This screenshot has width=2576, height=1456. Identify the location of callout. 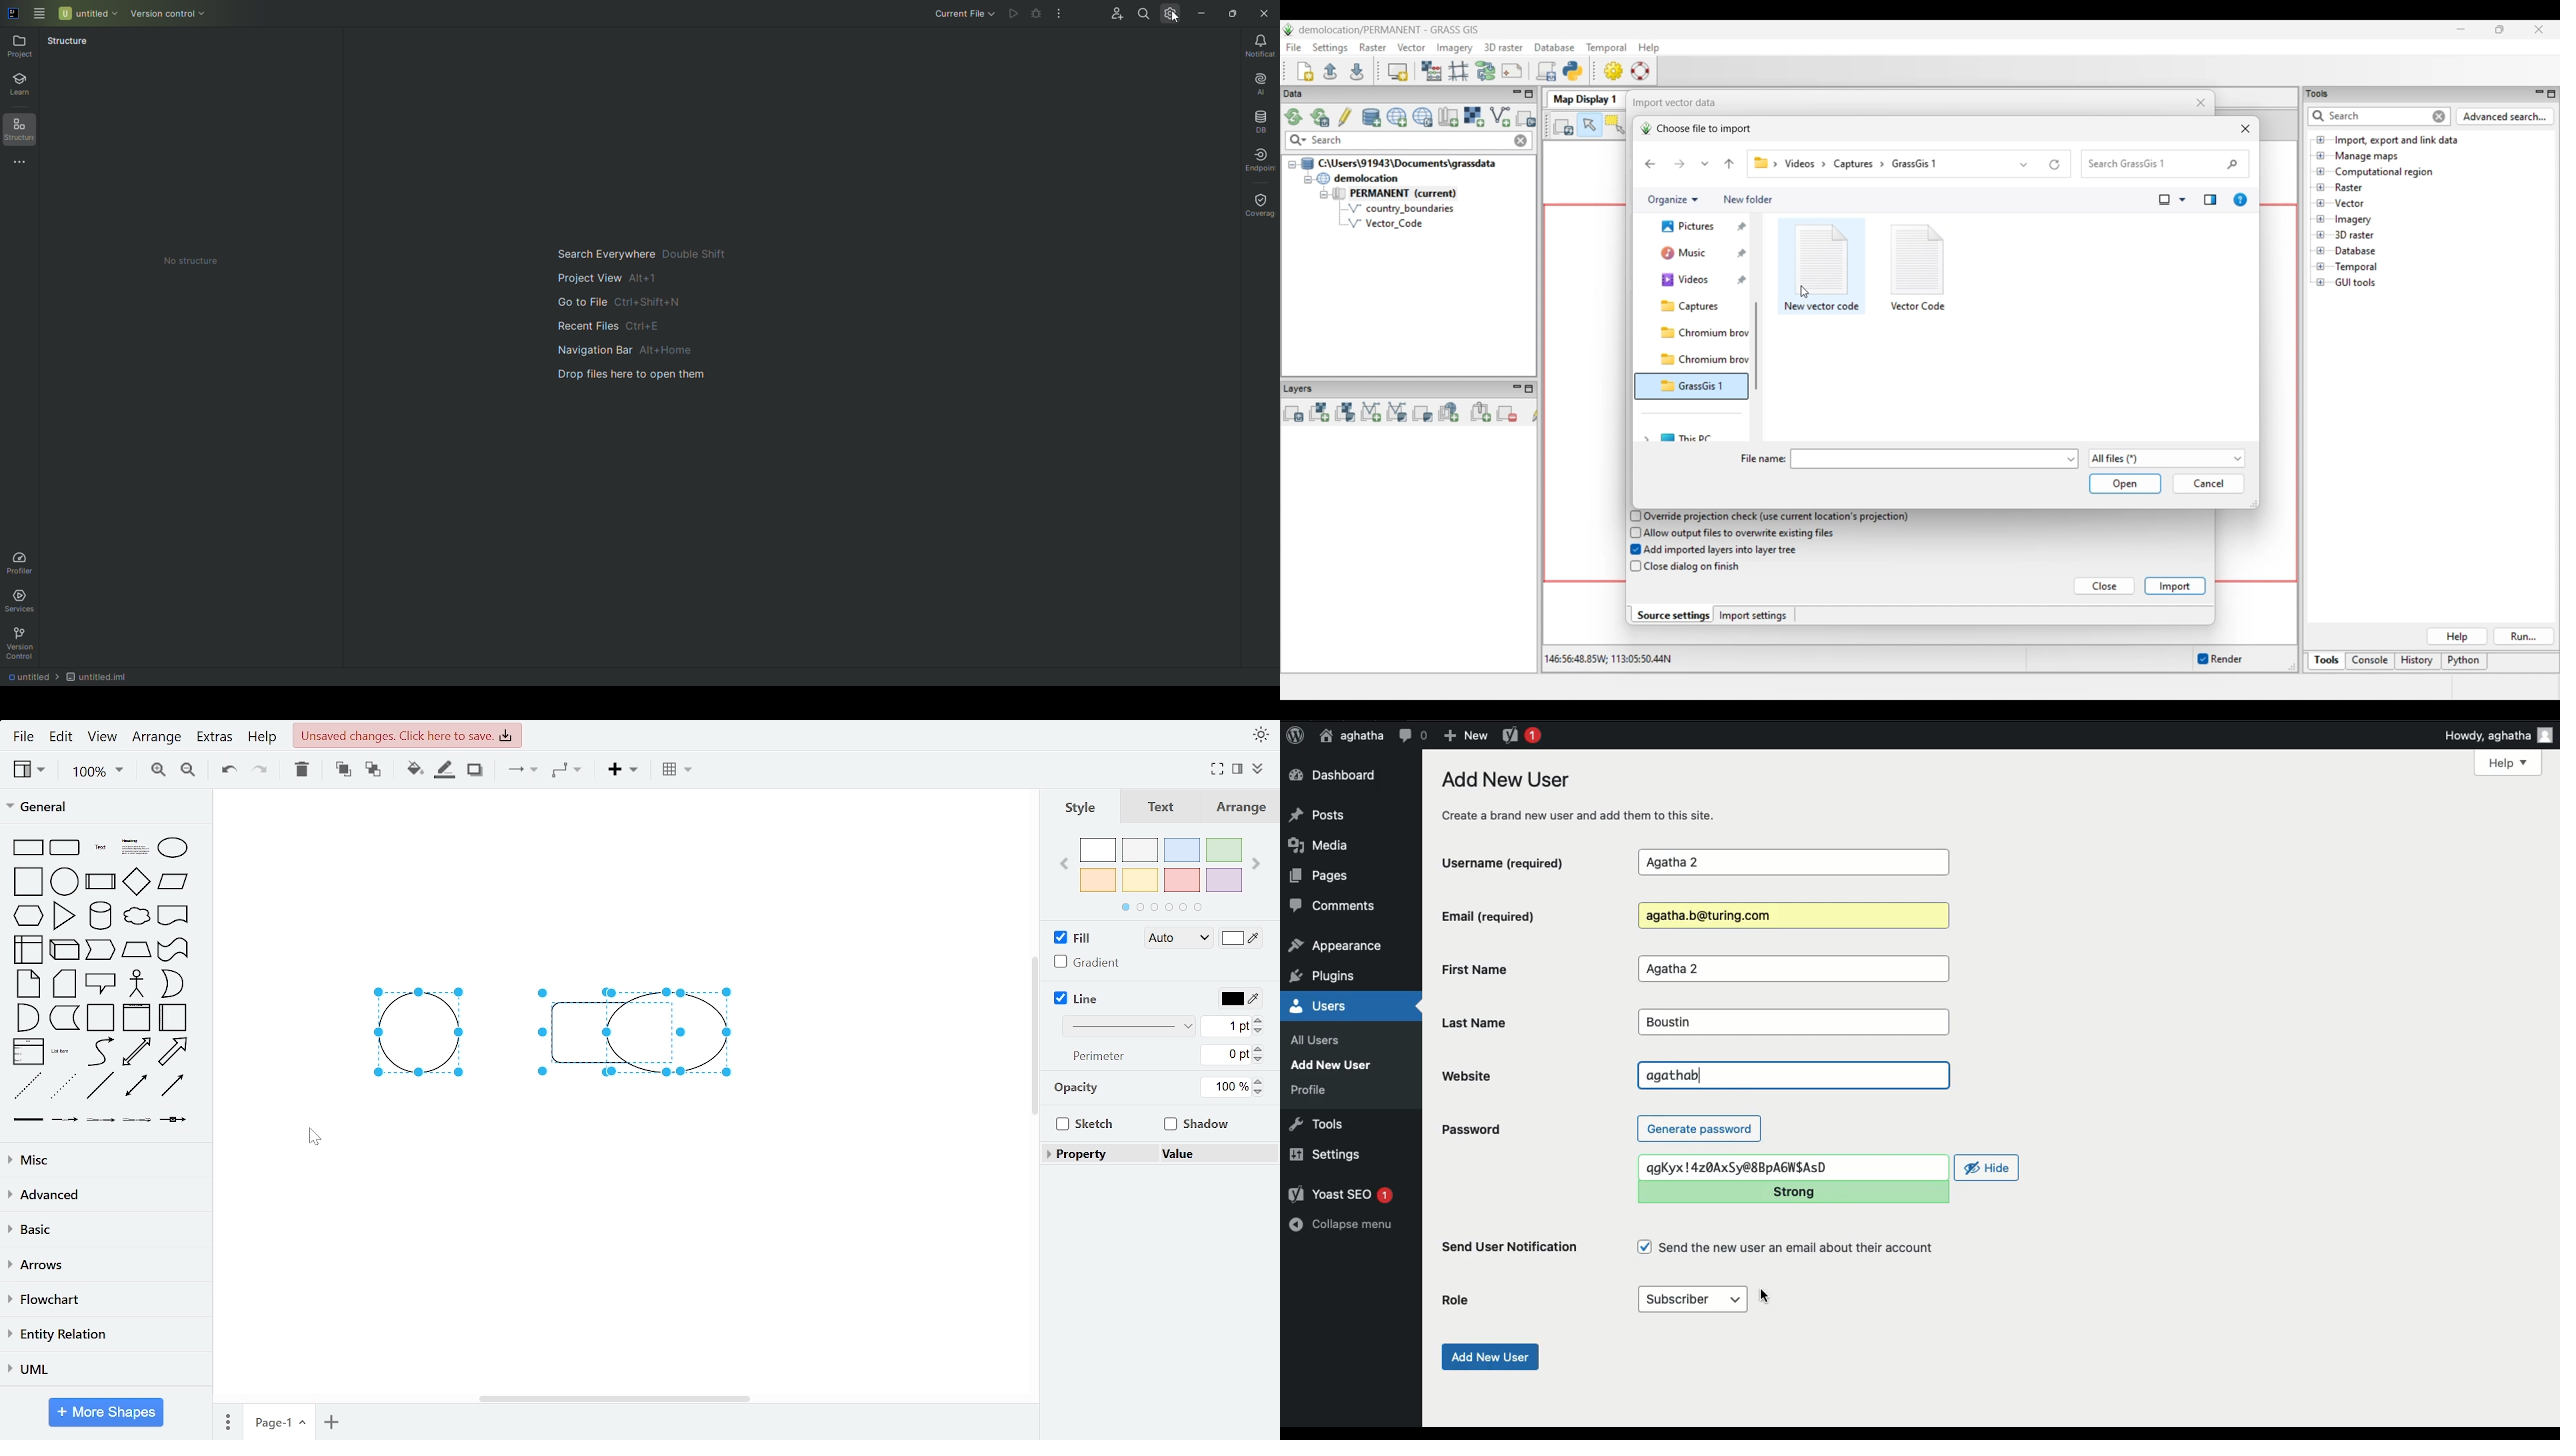
(101, 983).